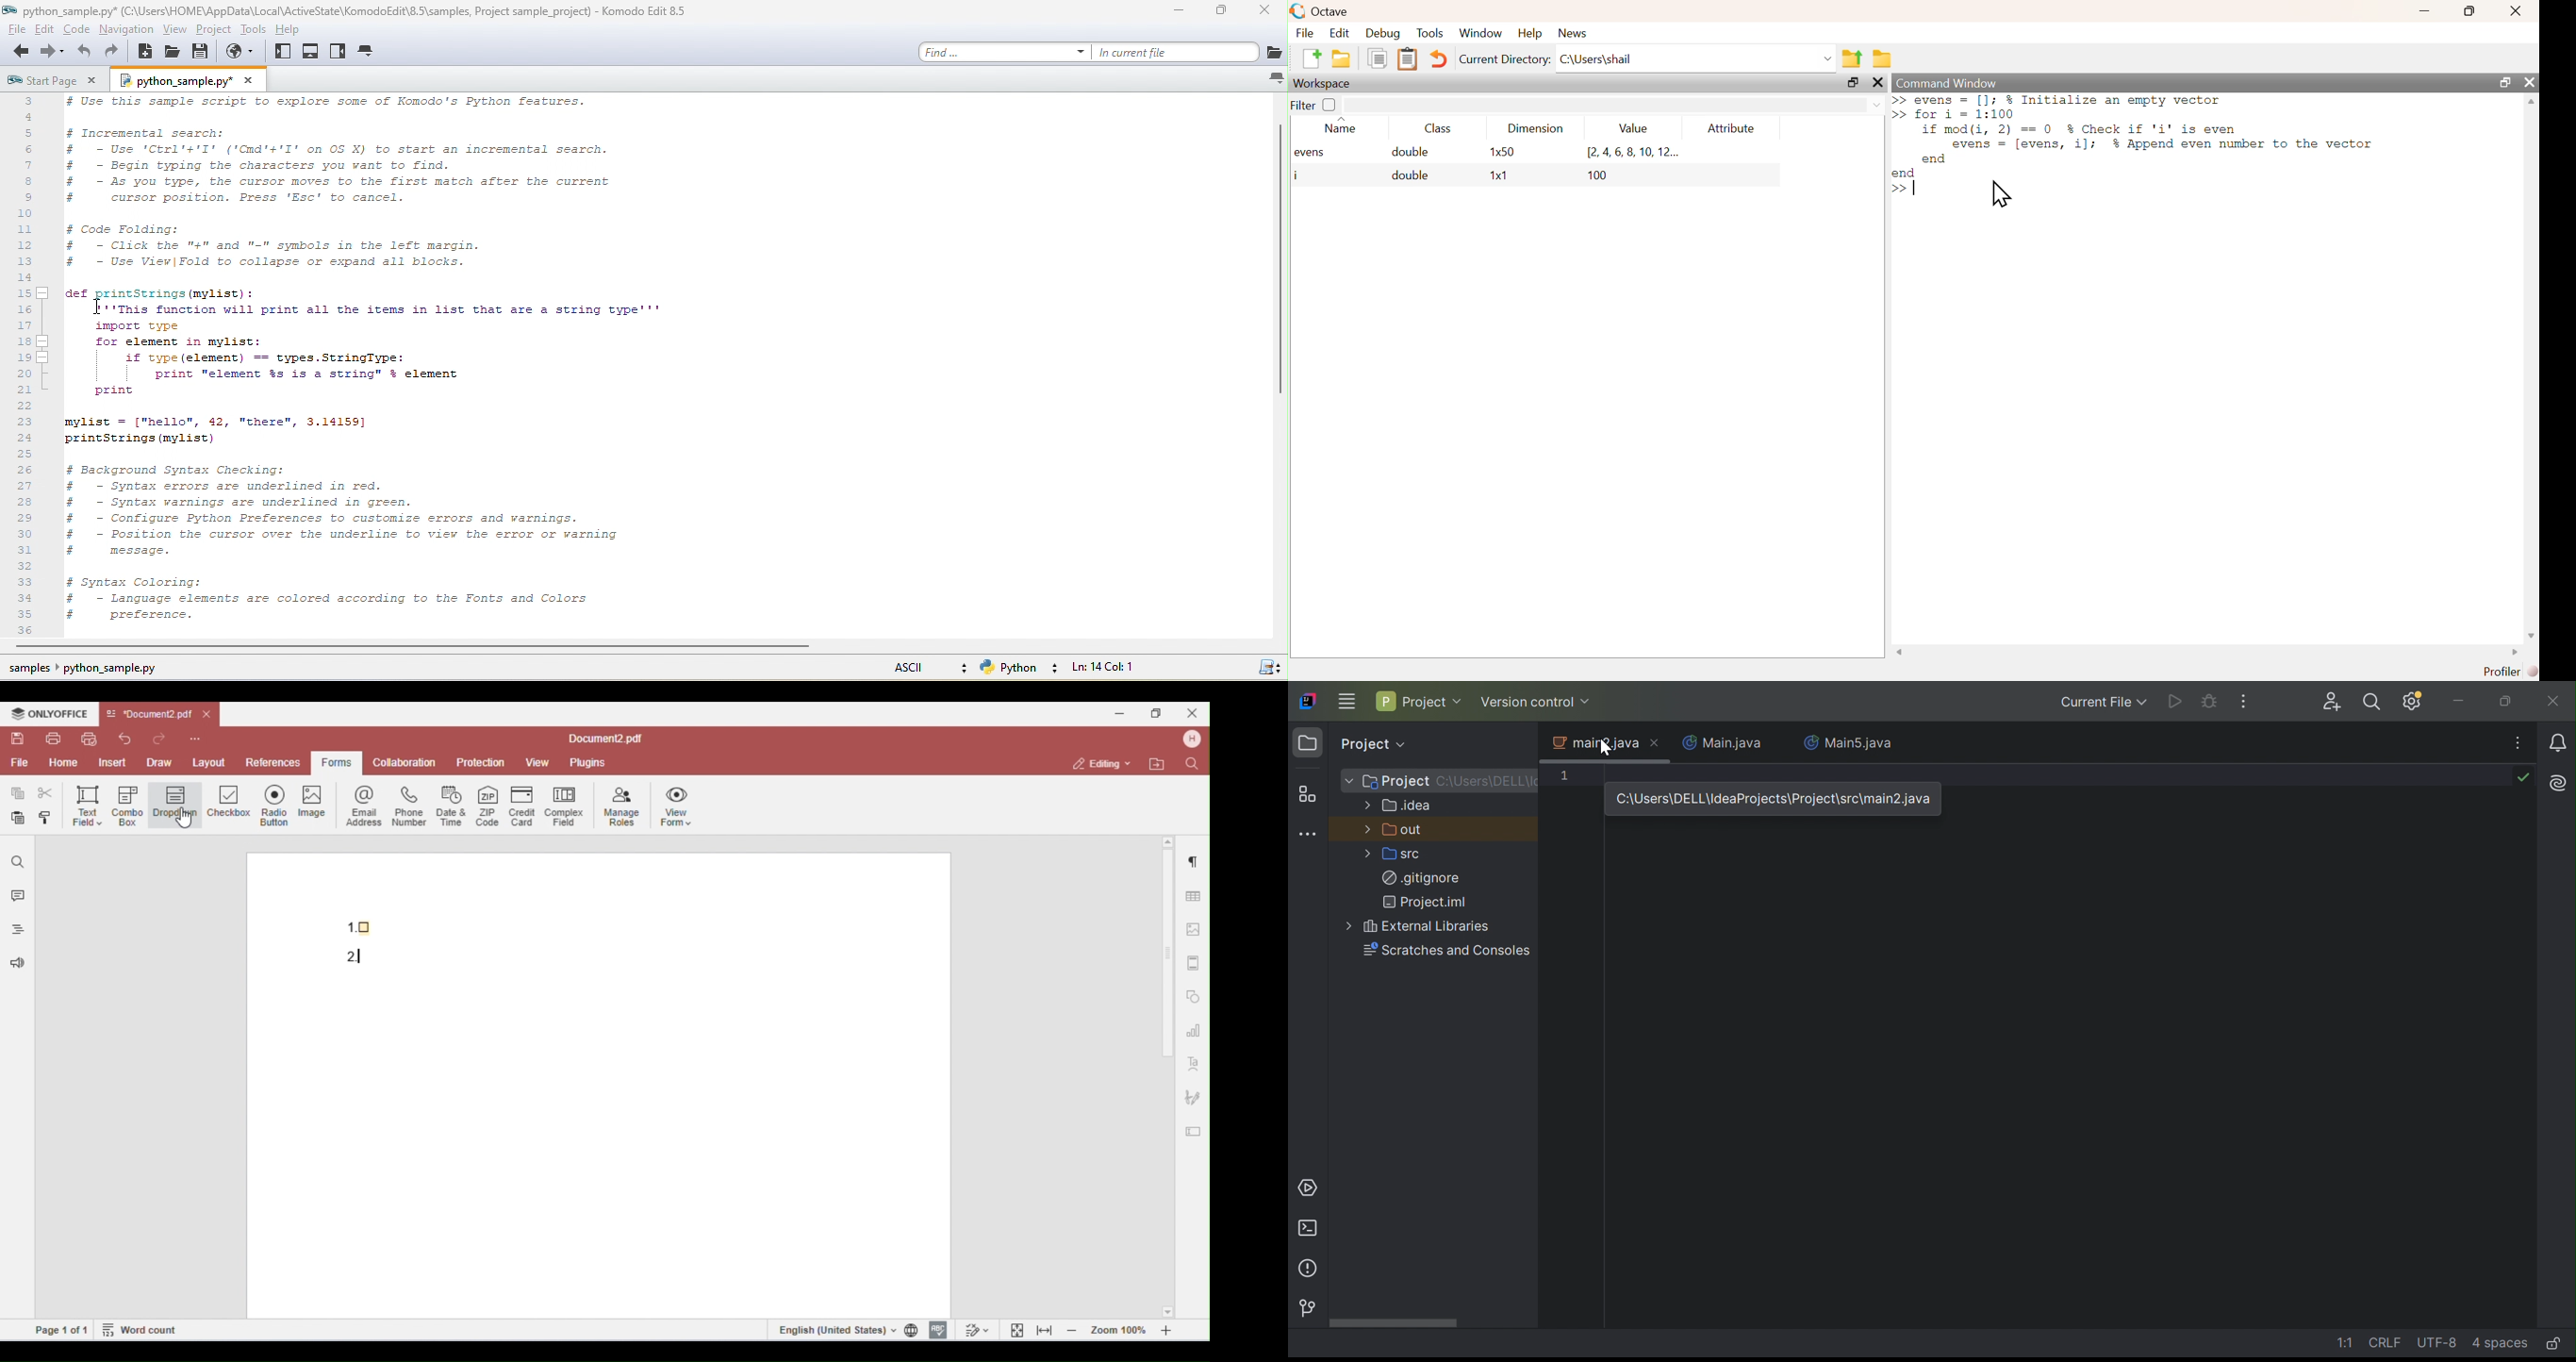 This screenshot has height=1372, width=2576. I want to click on .idea, so click(1408, 807).